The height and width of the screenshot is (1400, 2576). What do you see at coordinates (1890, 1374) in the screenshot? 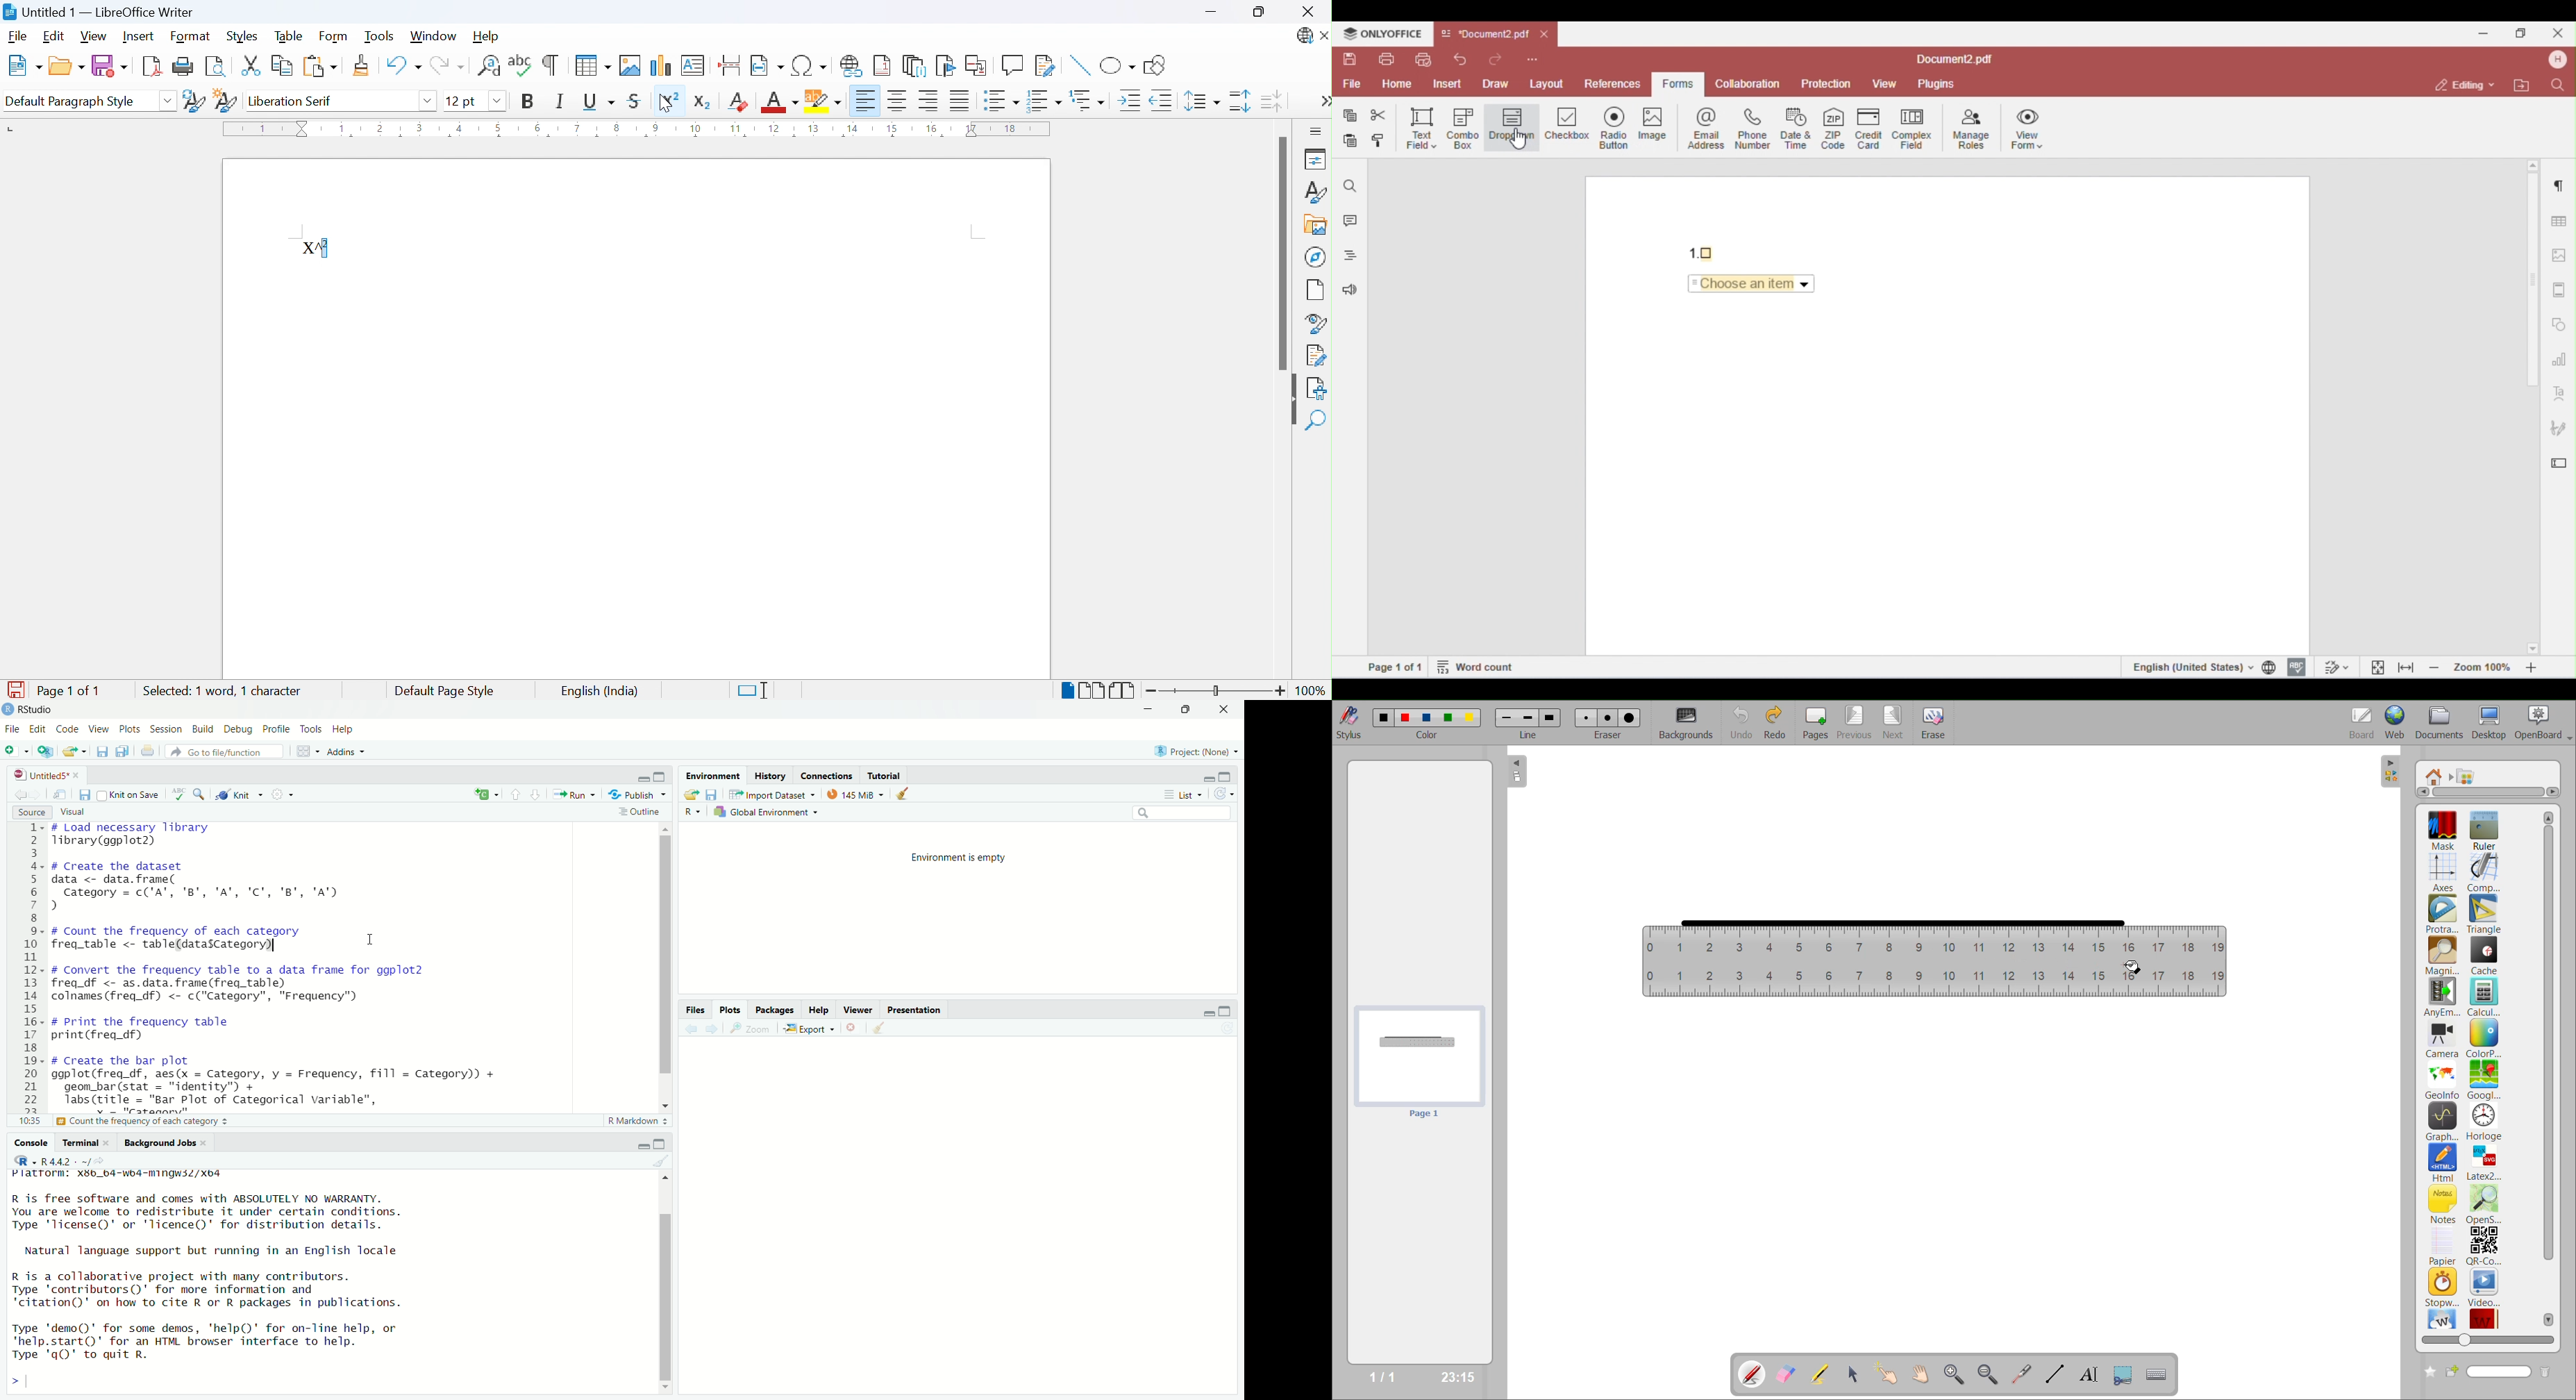
I see `interact with items` at bounding box center [1890, 1374].